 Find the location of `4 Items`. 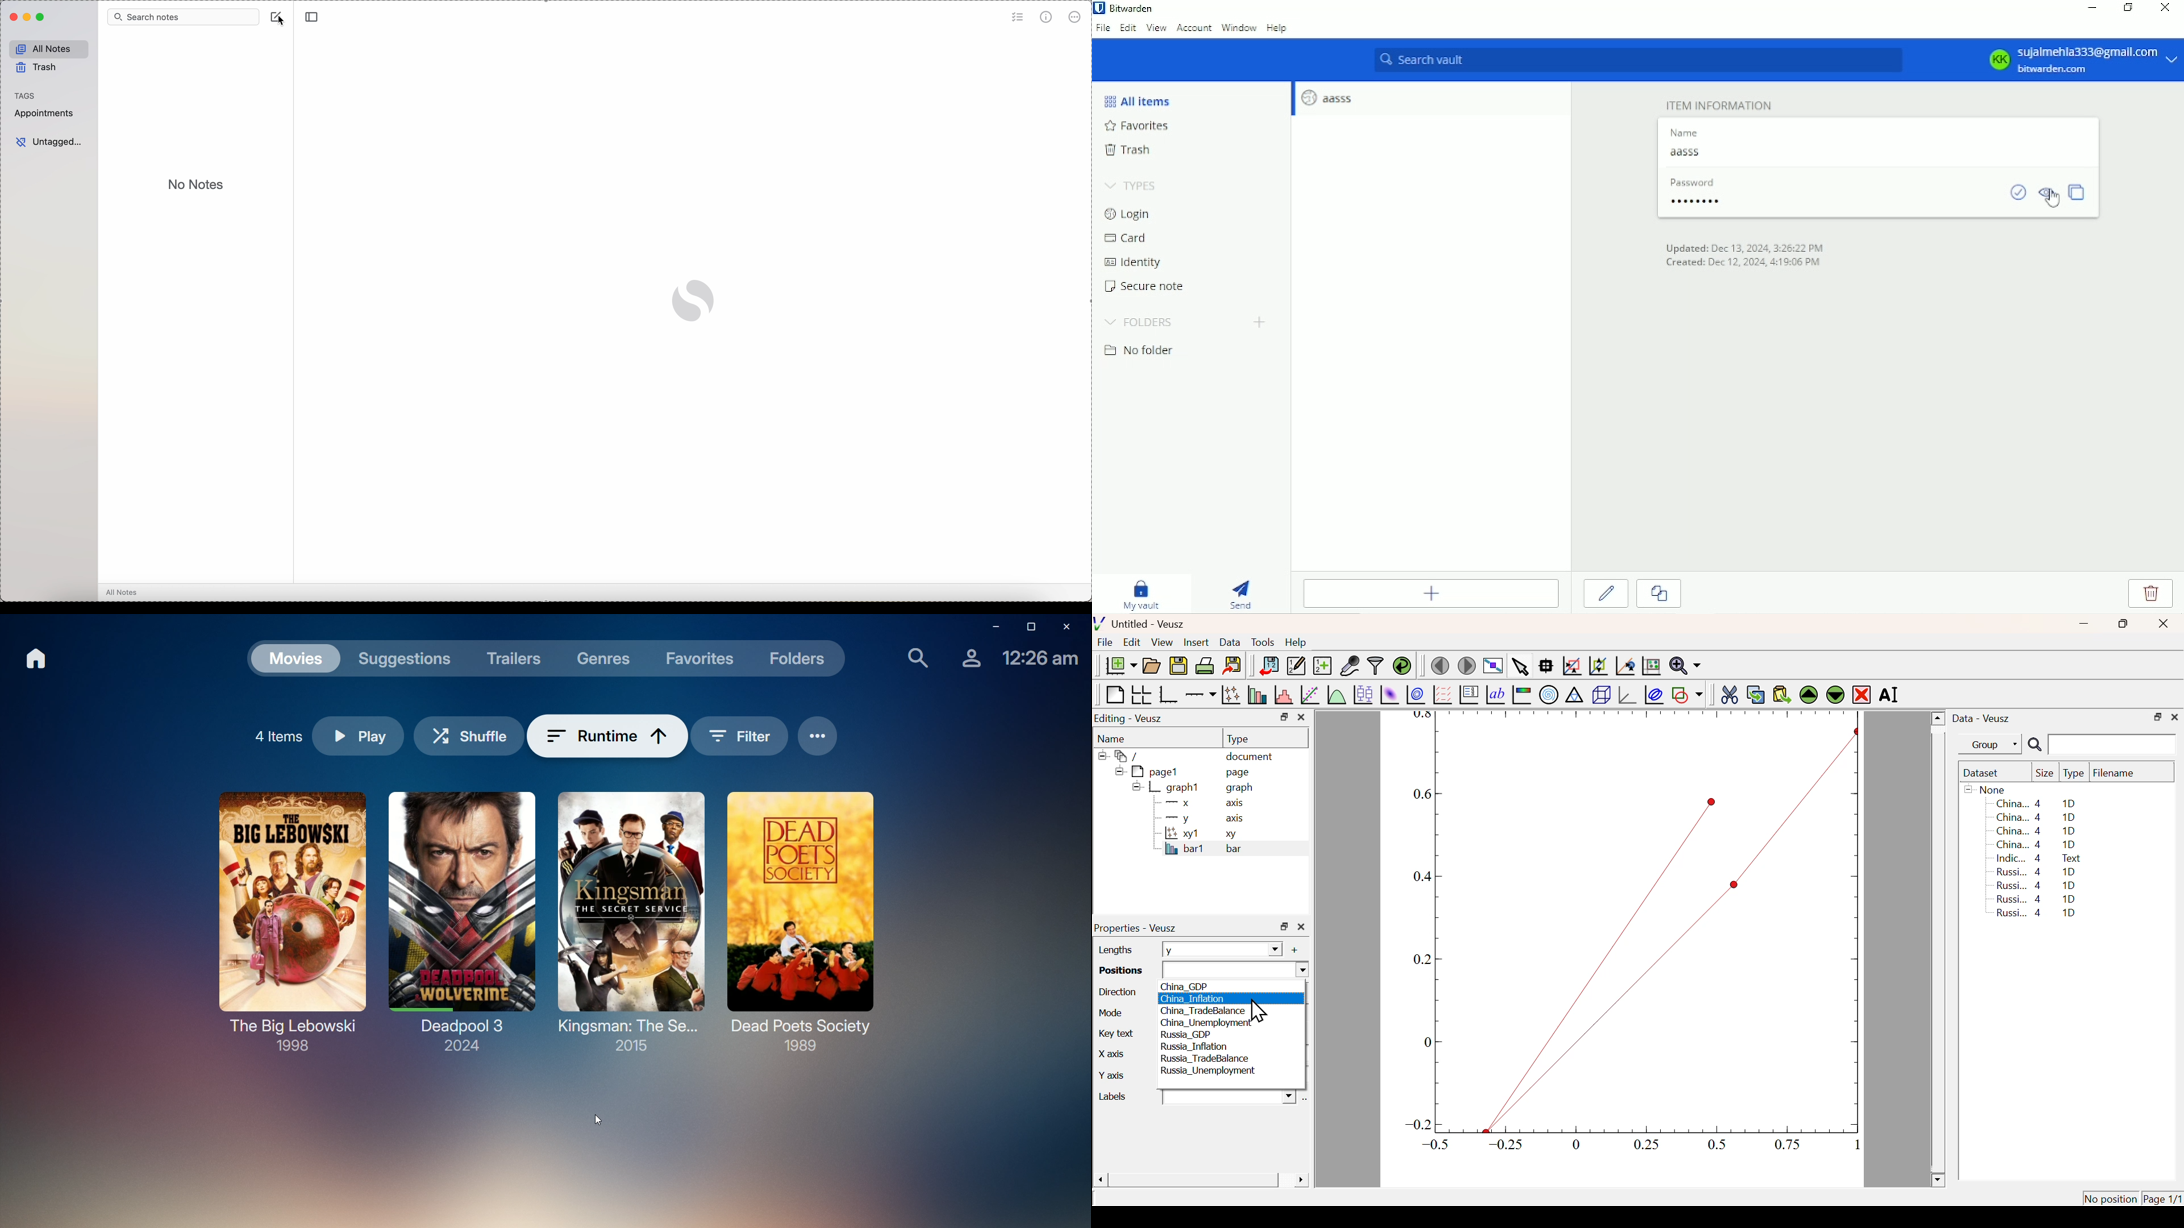

4 Items is located at coordinates (281, 733).